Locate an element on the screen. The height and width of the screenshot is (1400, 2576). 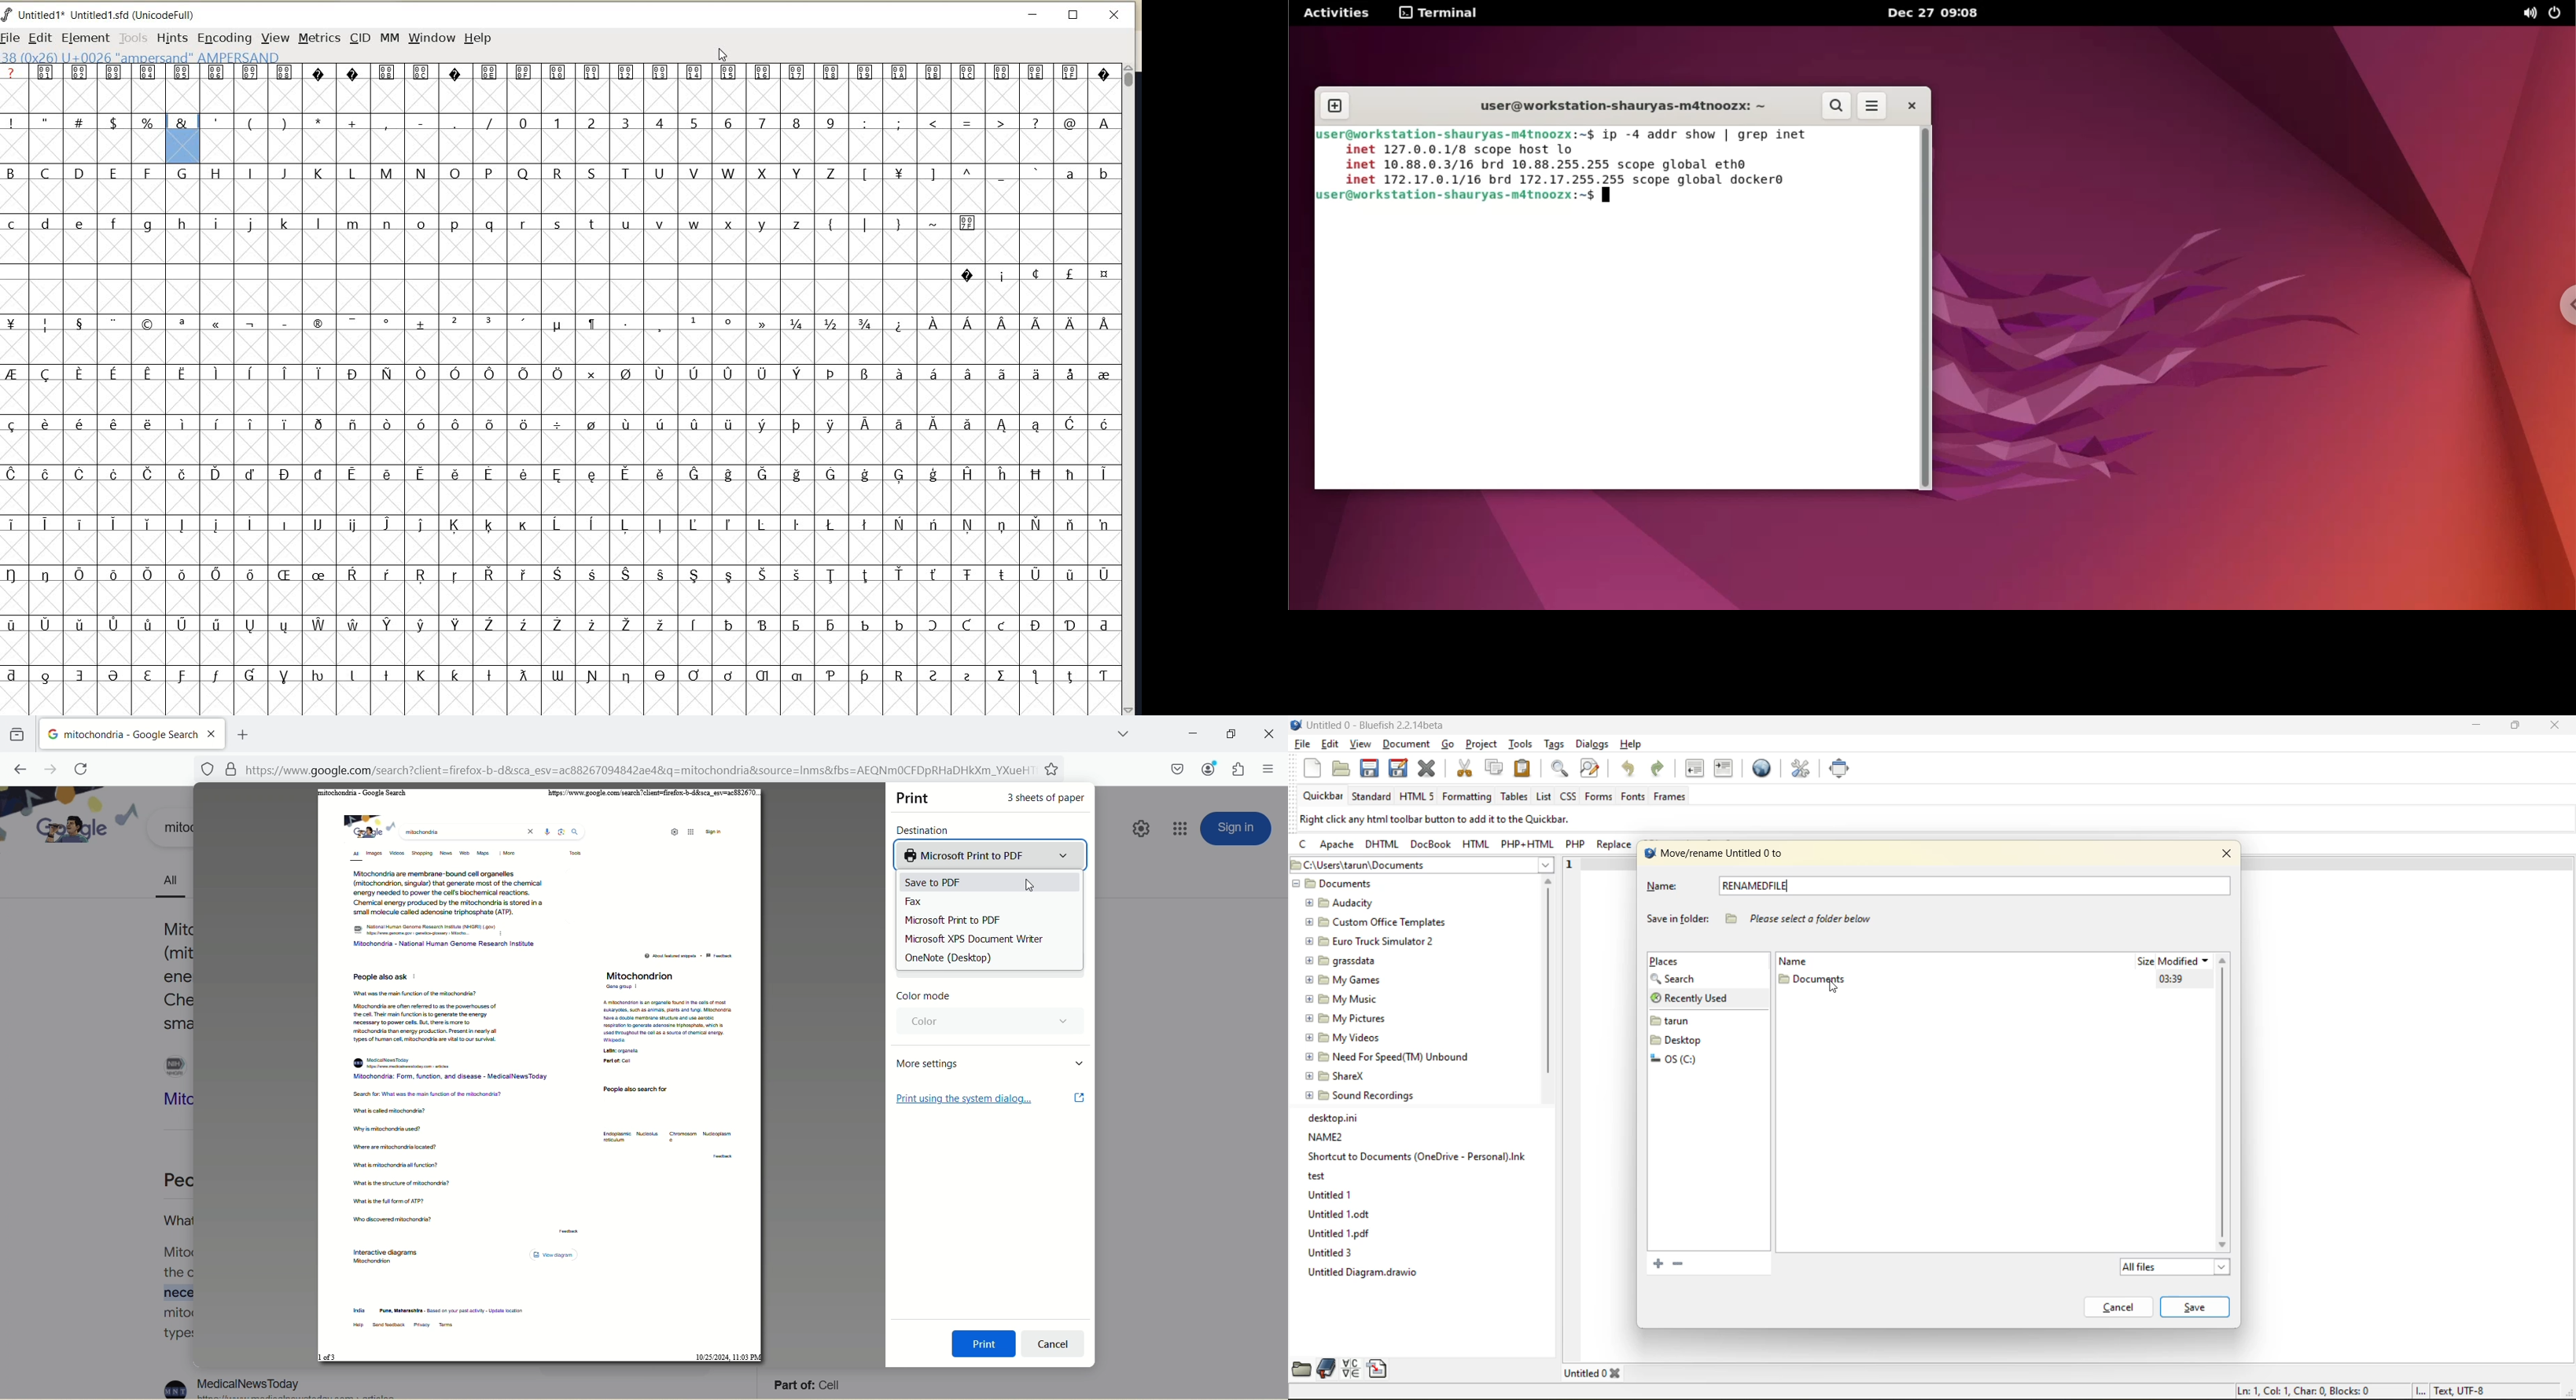
reload current page is located at coordinates (81, 769).